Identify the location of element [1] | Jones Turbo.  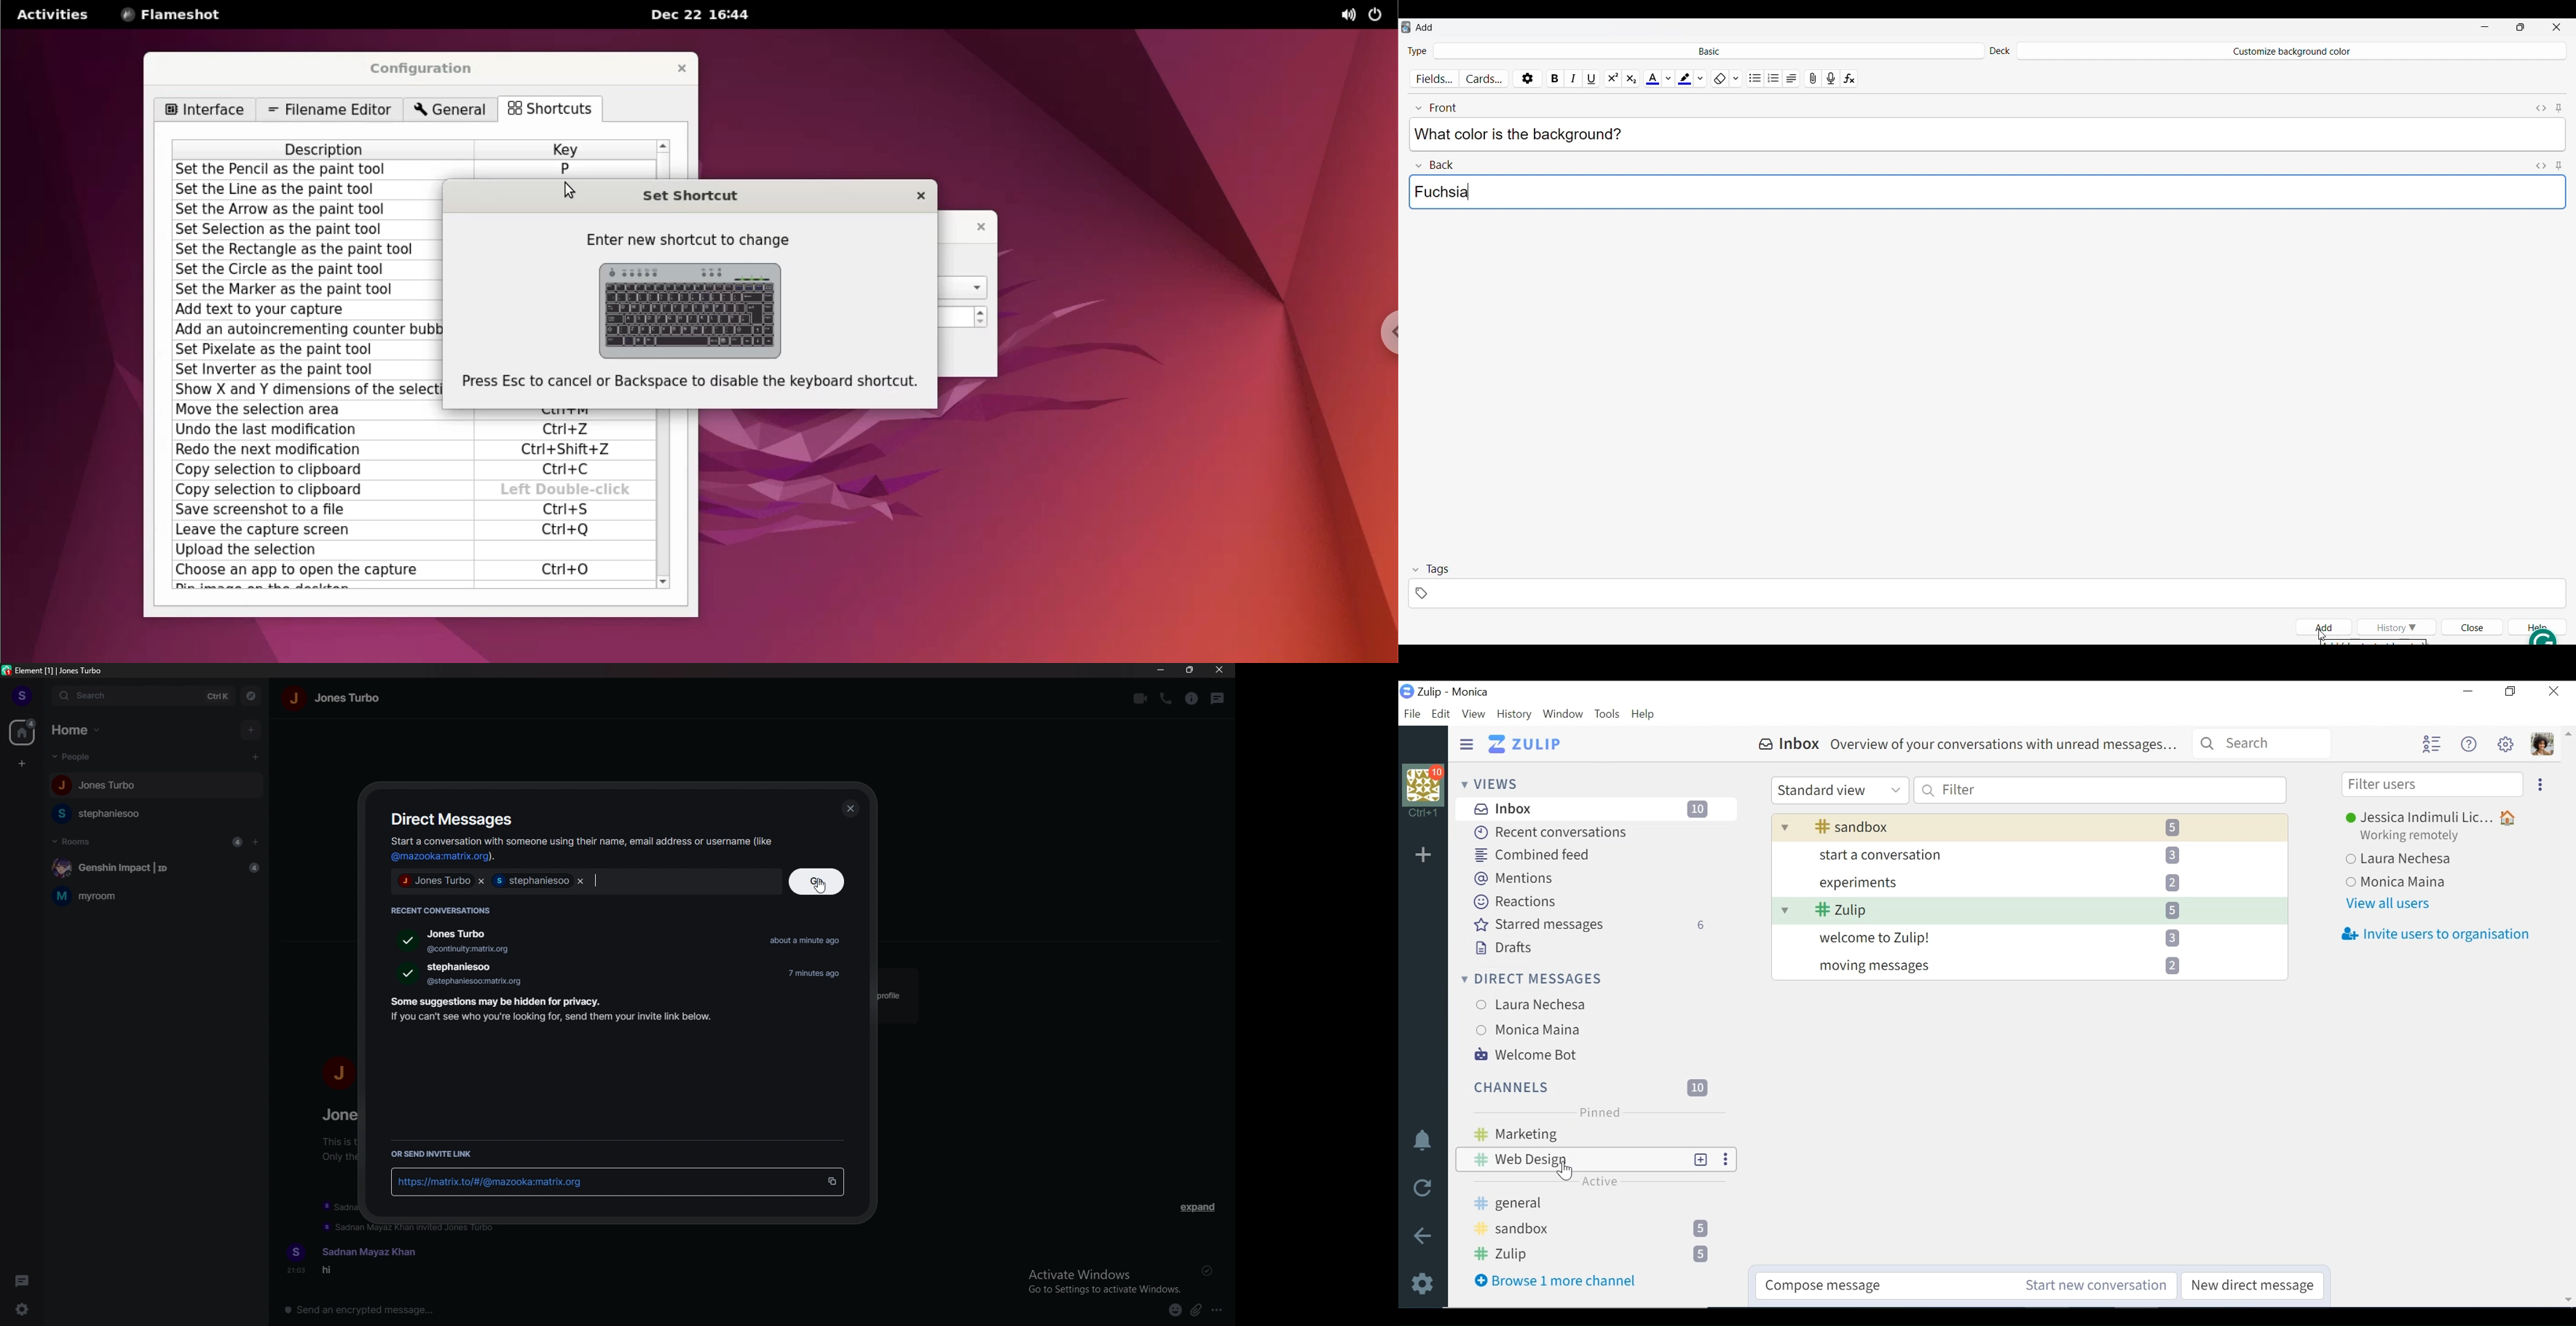
(53, 670).